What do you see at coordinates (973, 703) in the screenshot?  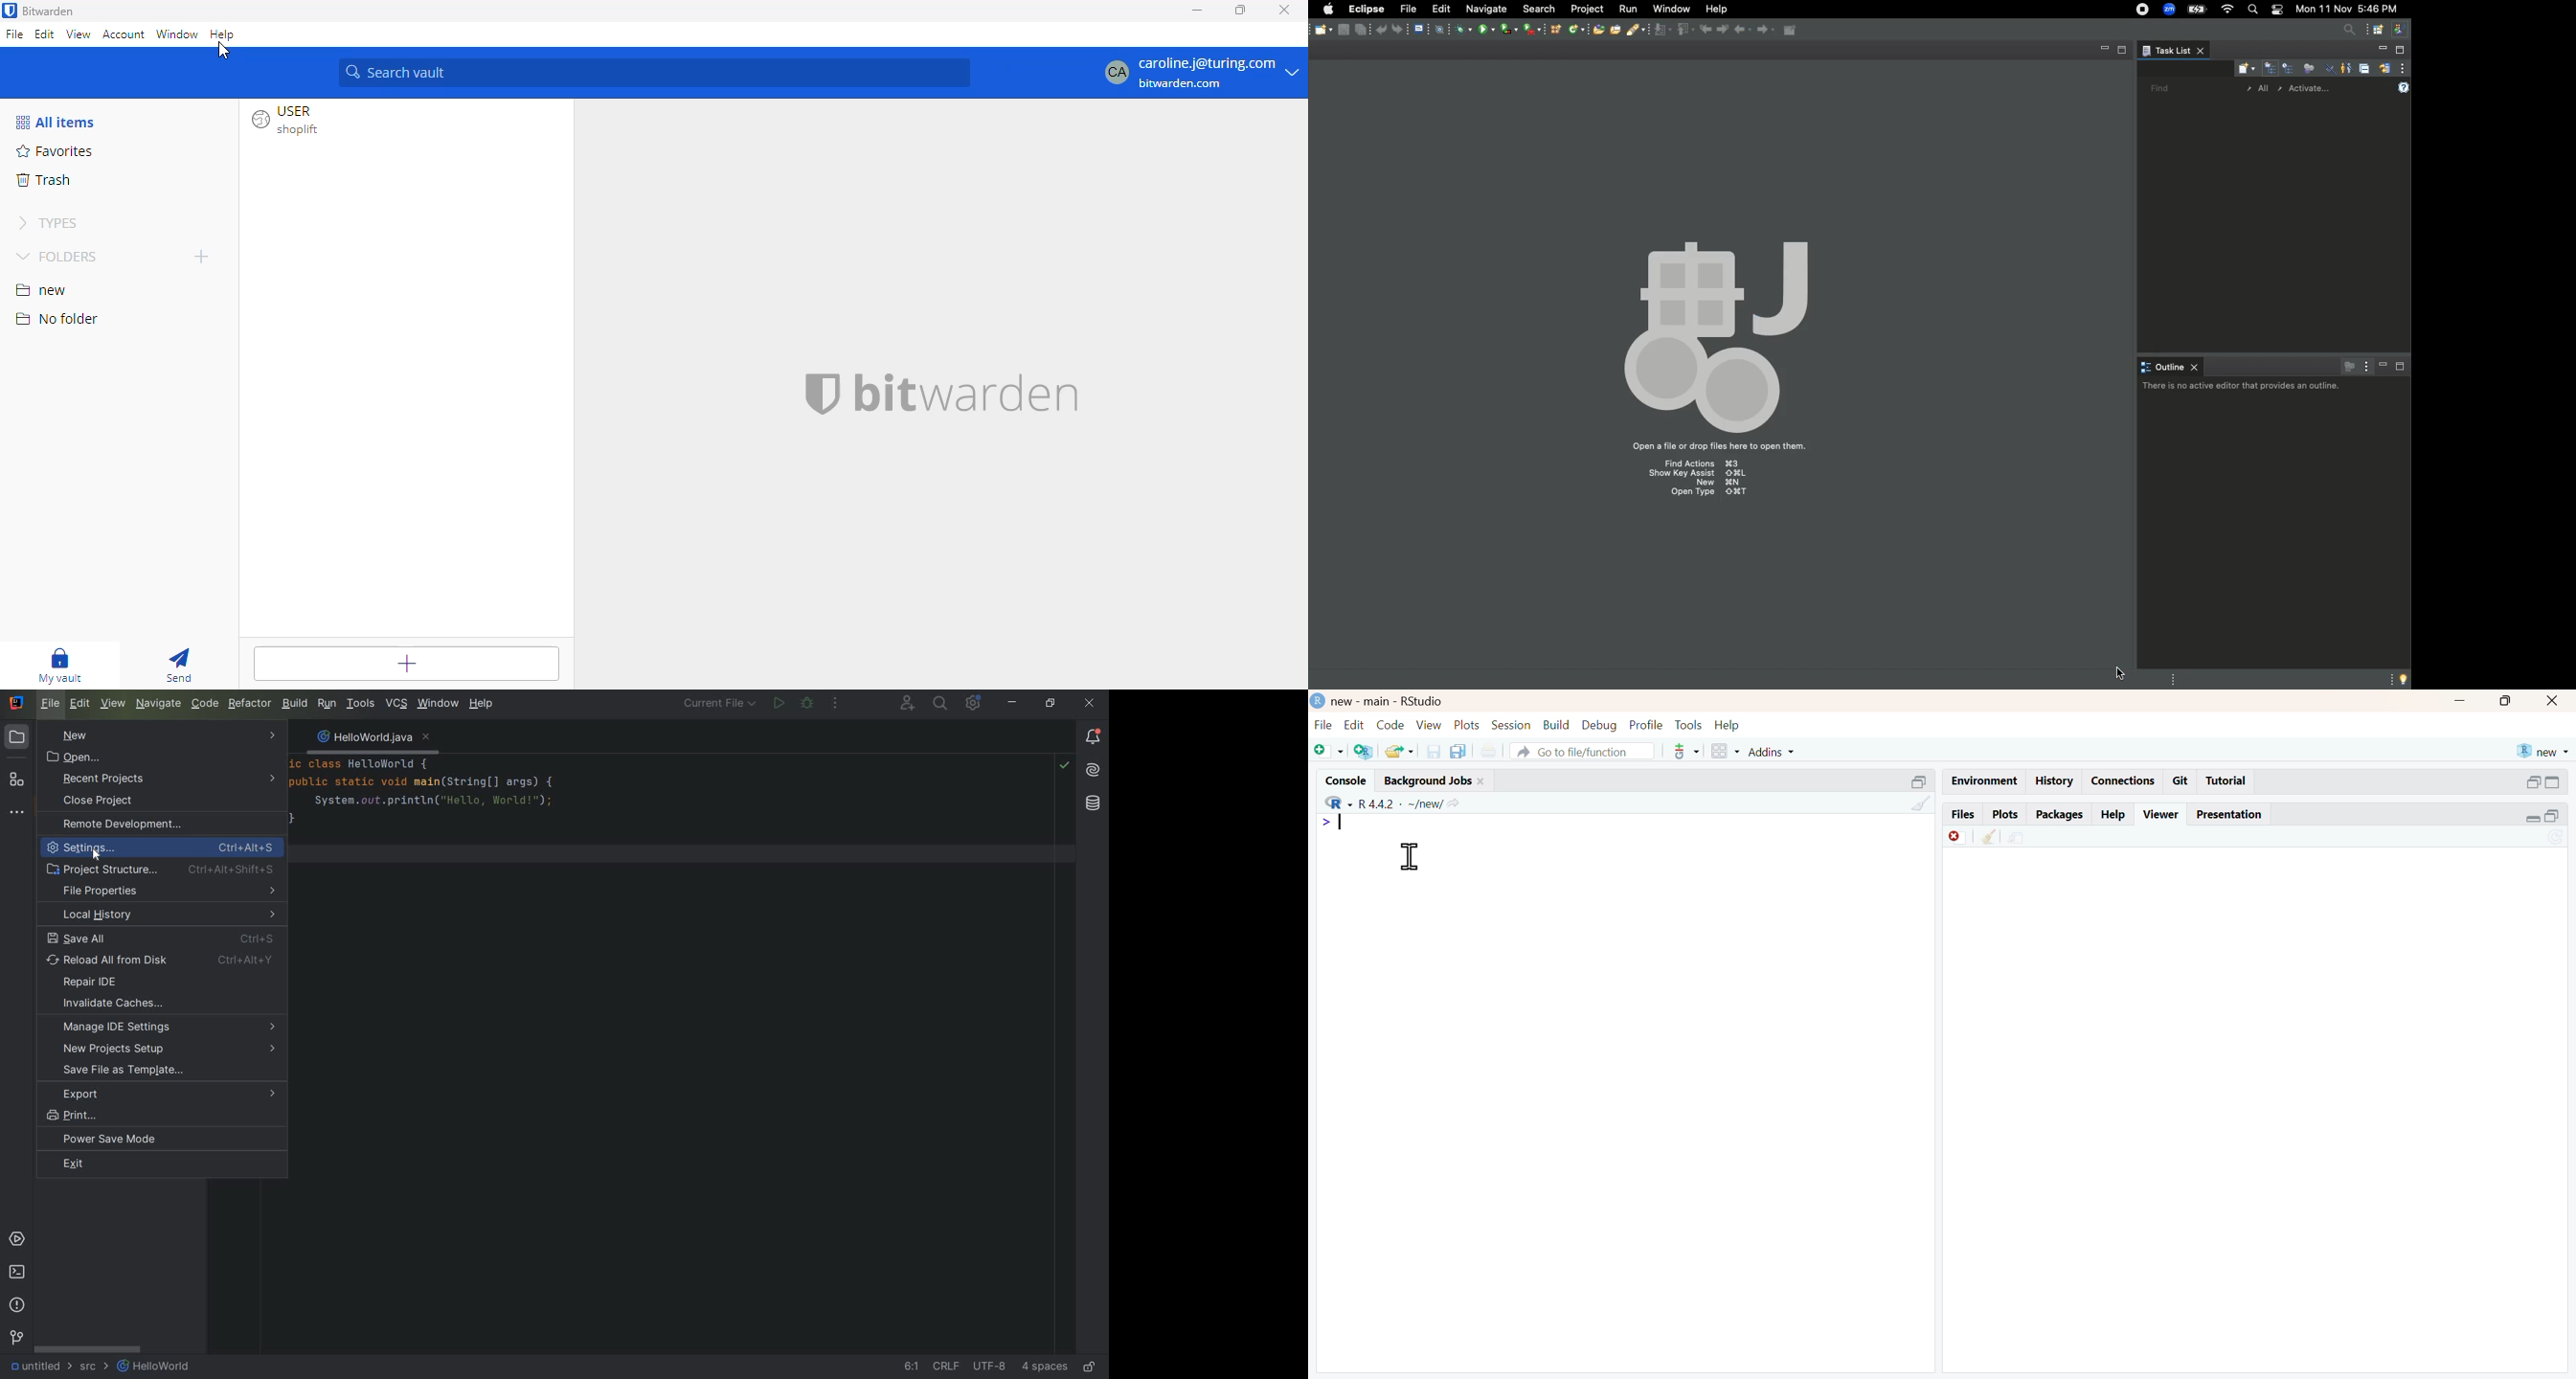 I see `IDE & PROJECT SETTINGS` at bounding box center [973, 703].